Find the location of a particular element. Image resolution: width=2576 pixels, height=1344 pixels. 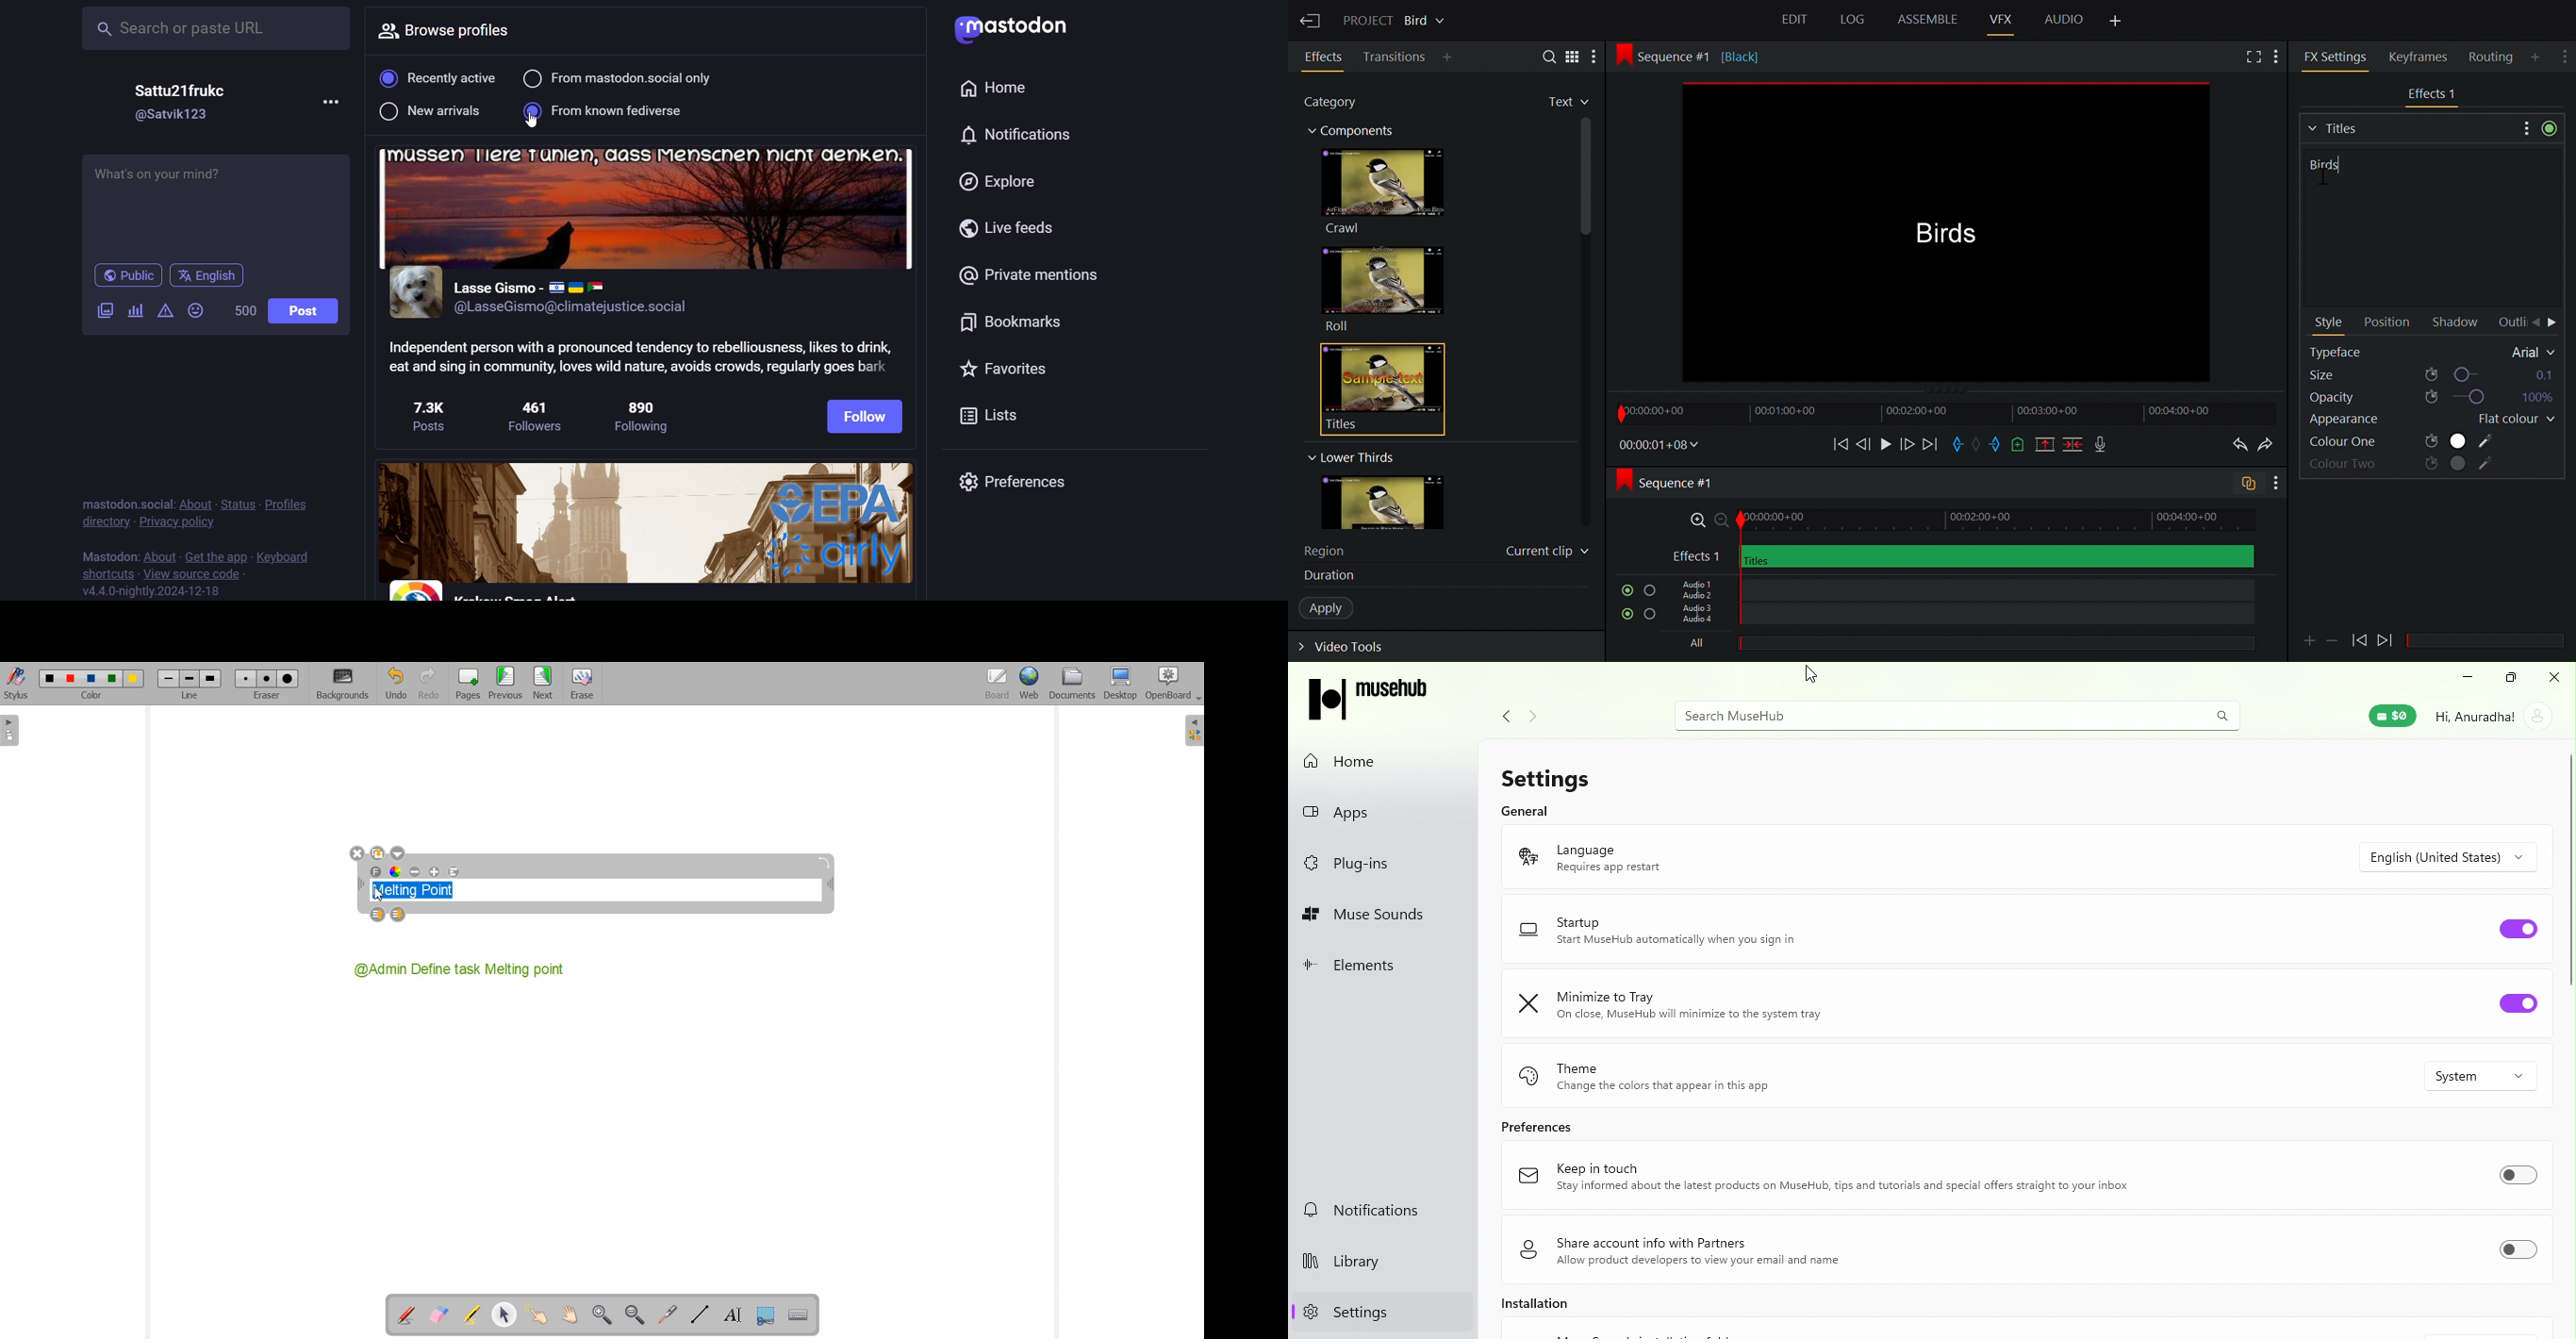

Play Backward is located at coordinates (2386, 638).